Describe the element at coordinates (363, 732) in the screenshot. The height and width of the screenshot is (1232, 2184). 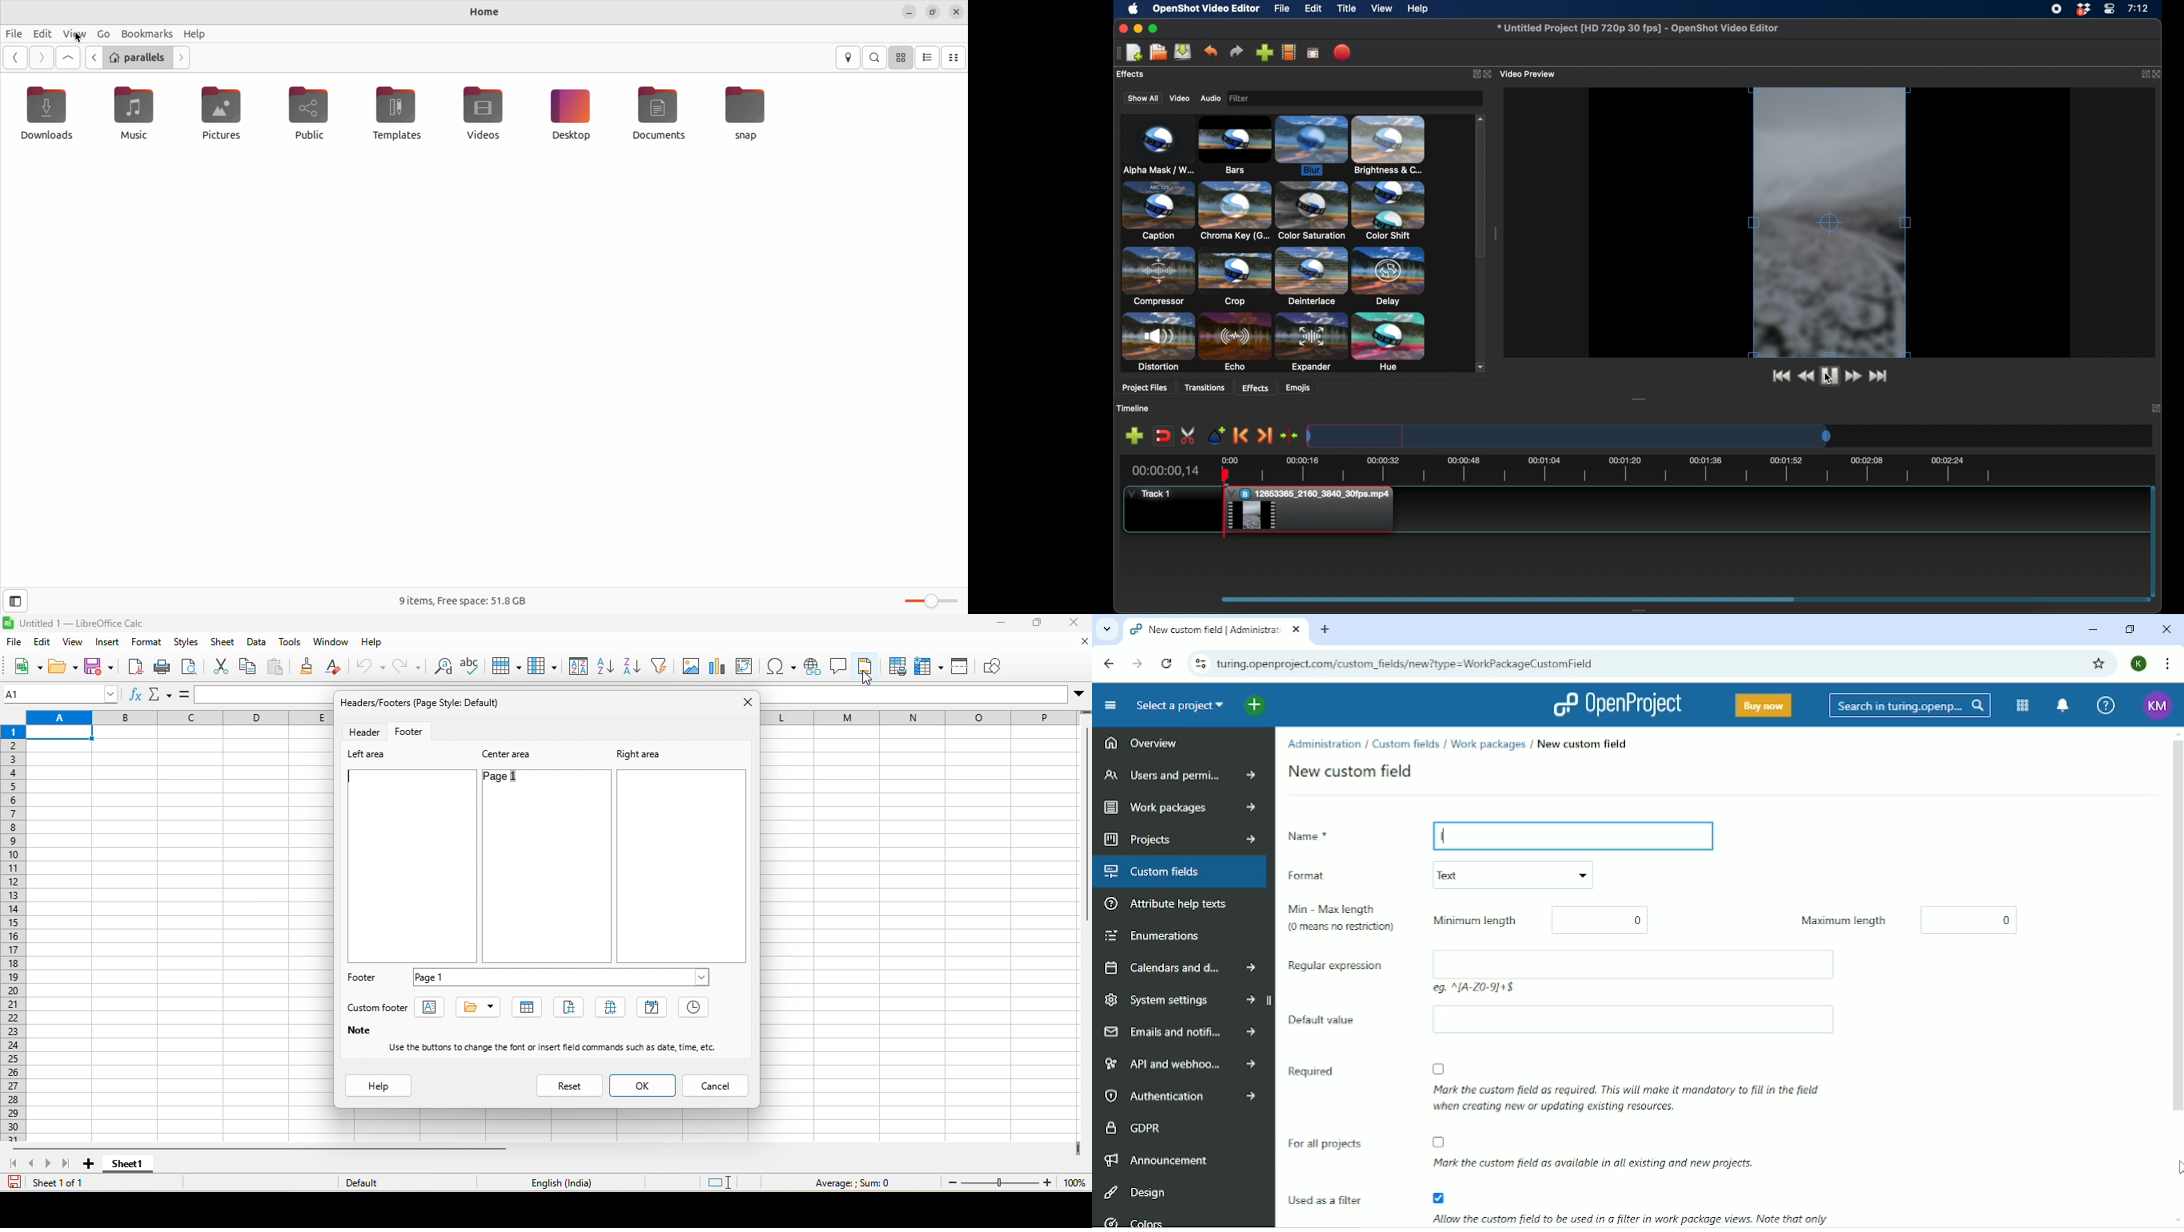
I see `header` at that location.